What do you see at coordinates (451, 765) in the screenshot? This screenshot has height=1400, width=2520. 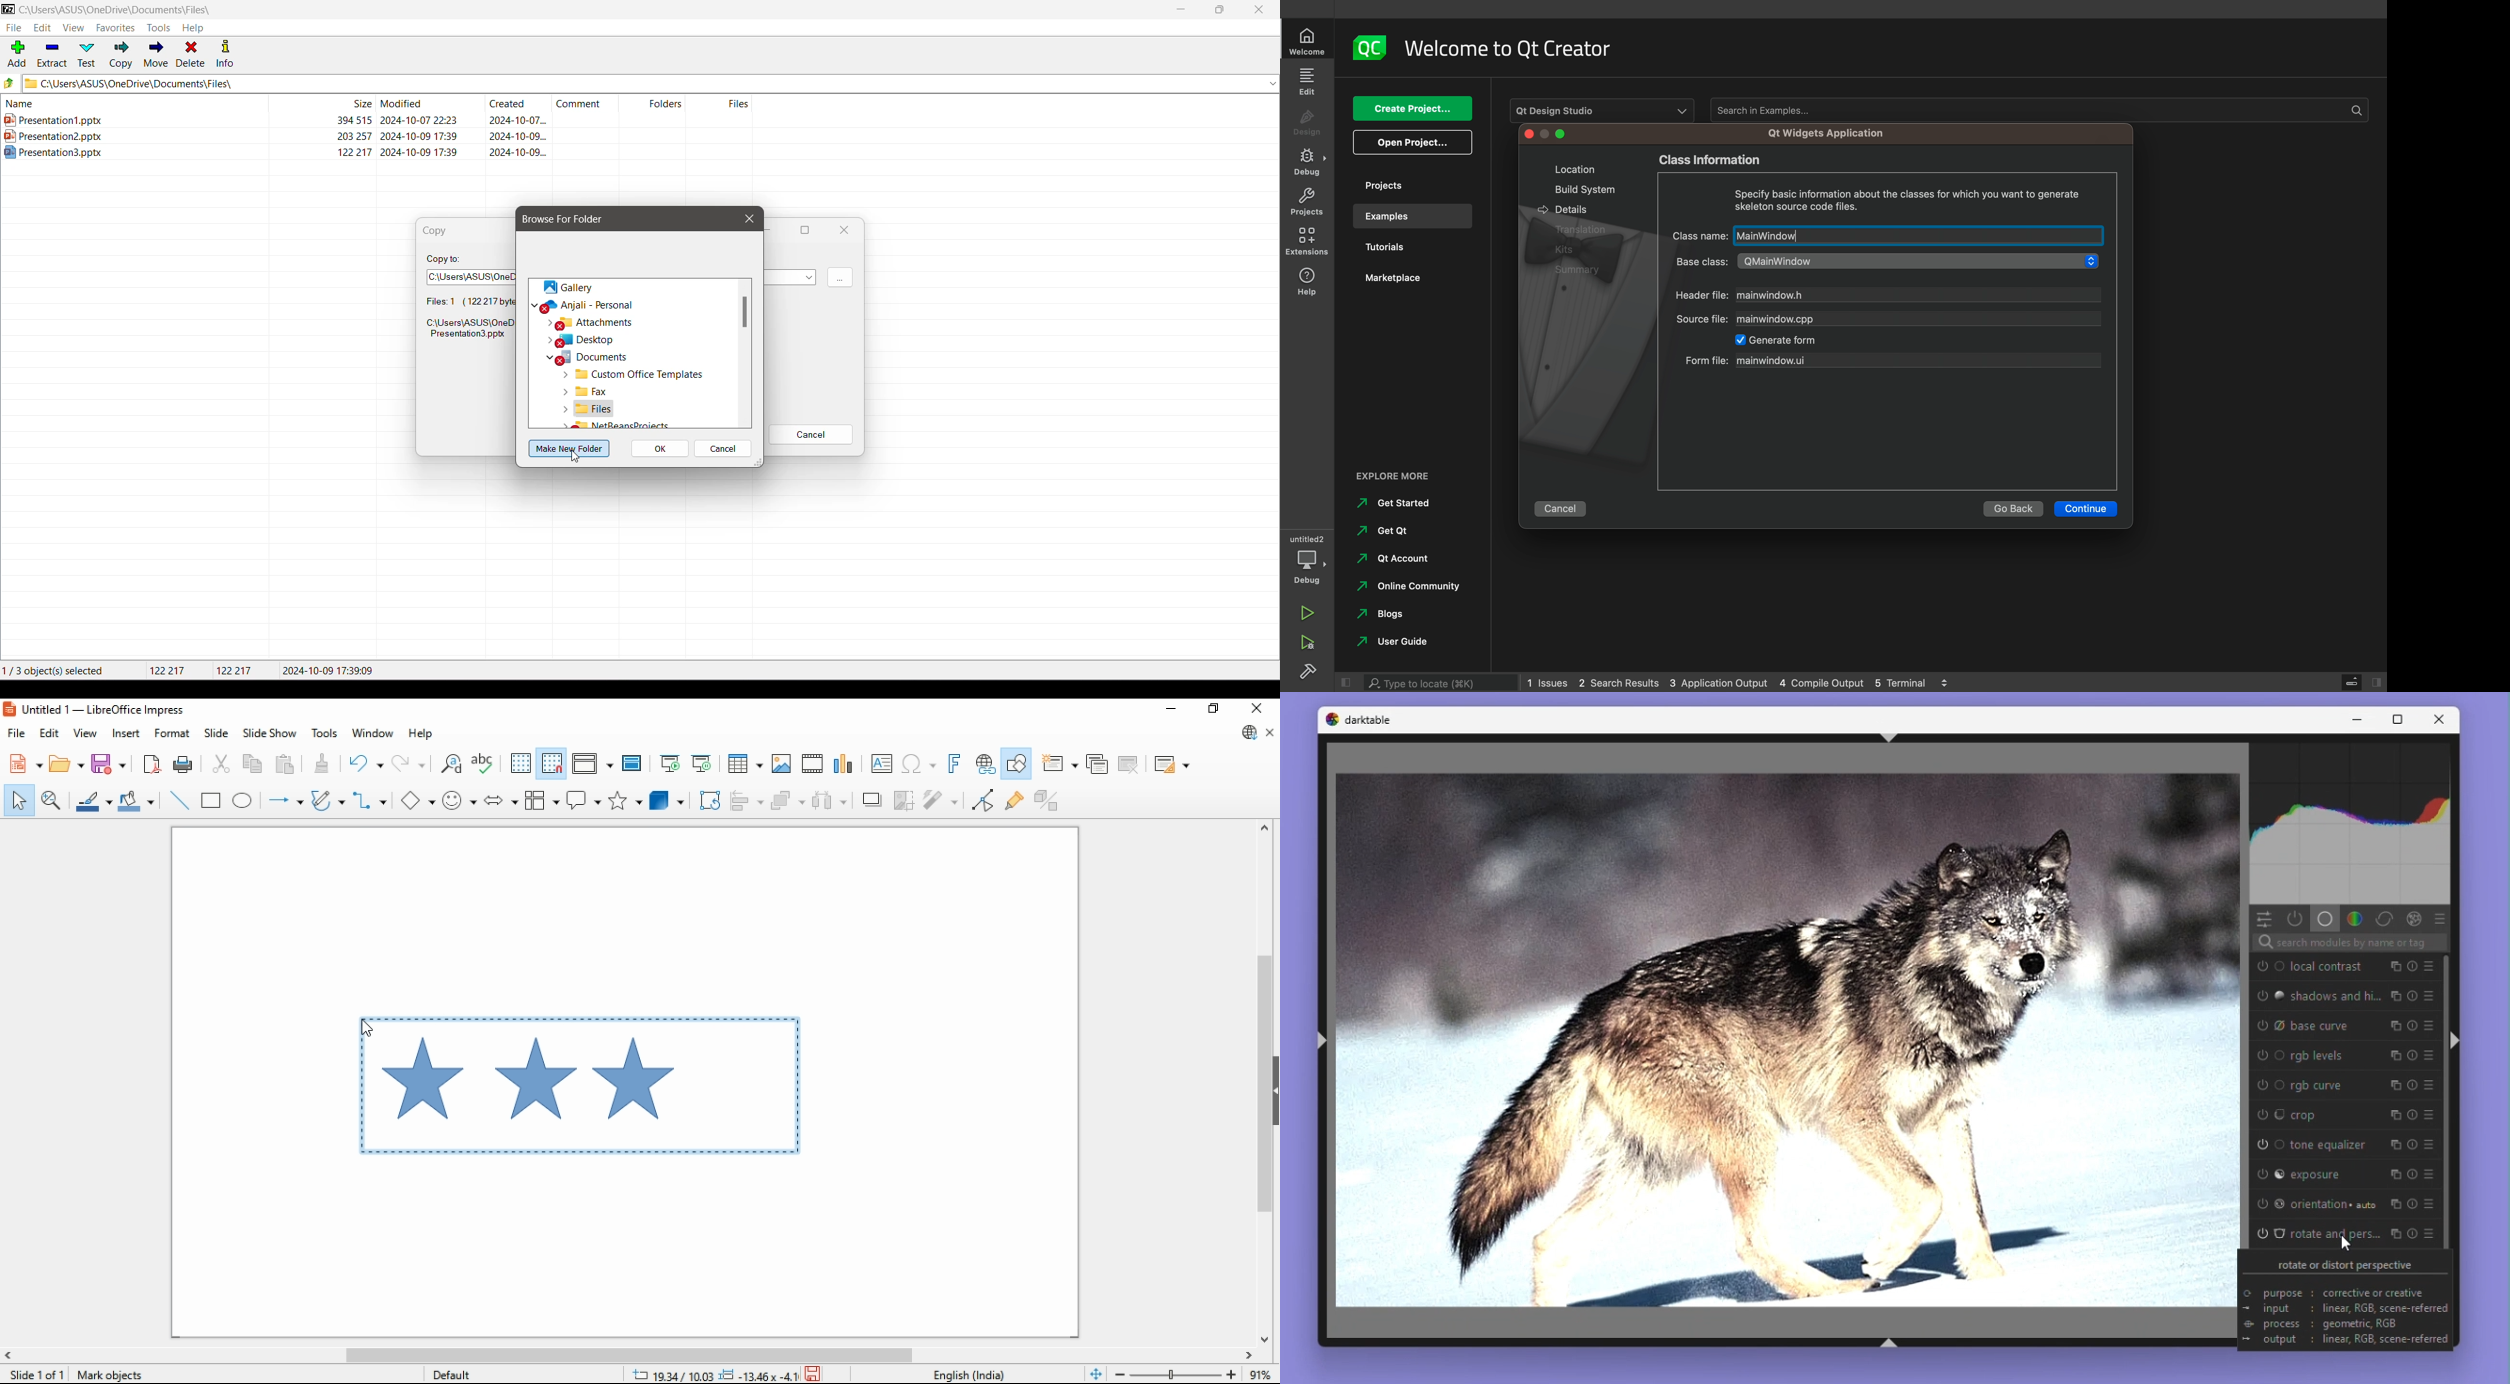 I see `find and replace` at bounding box center [451, 765].